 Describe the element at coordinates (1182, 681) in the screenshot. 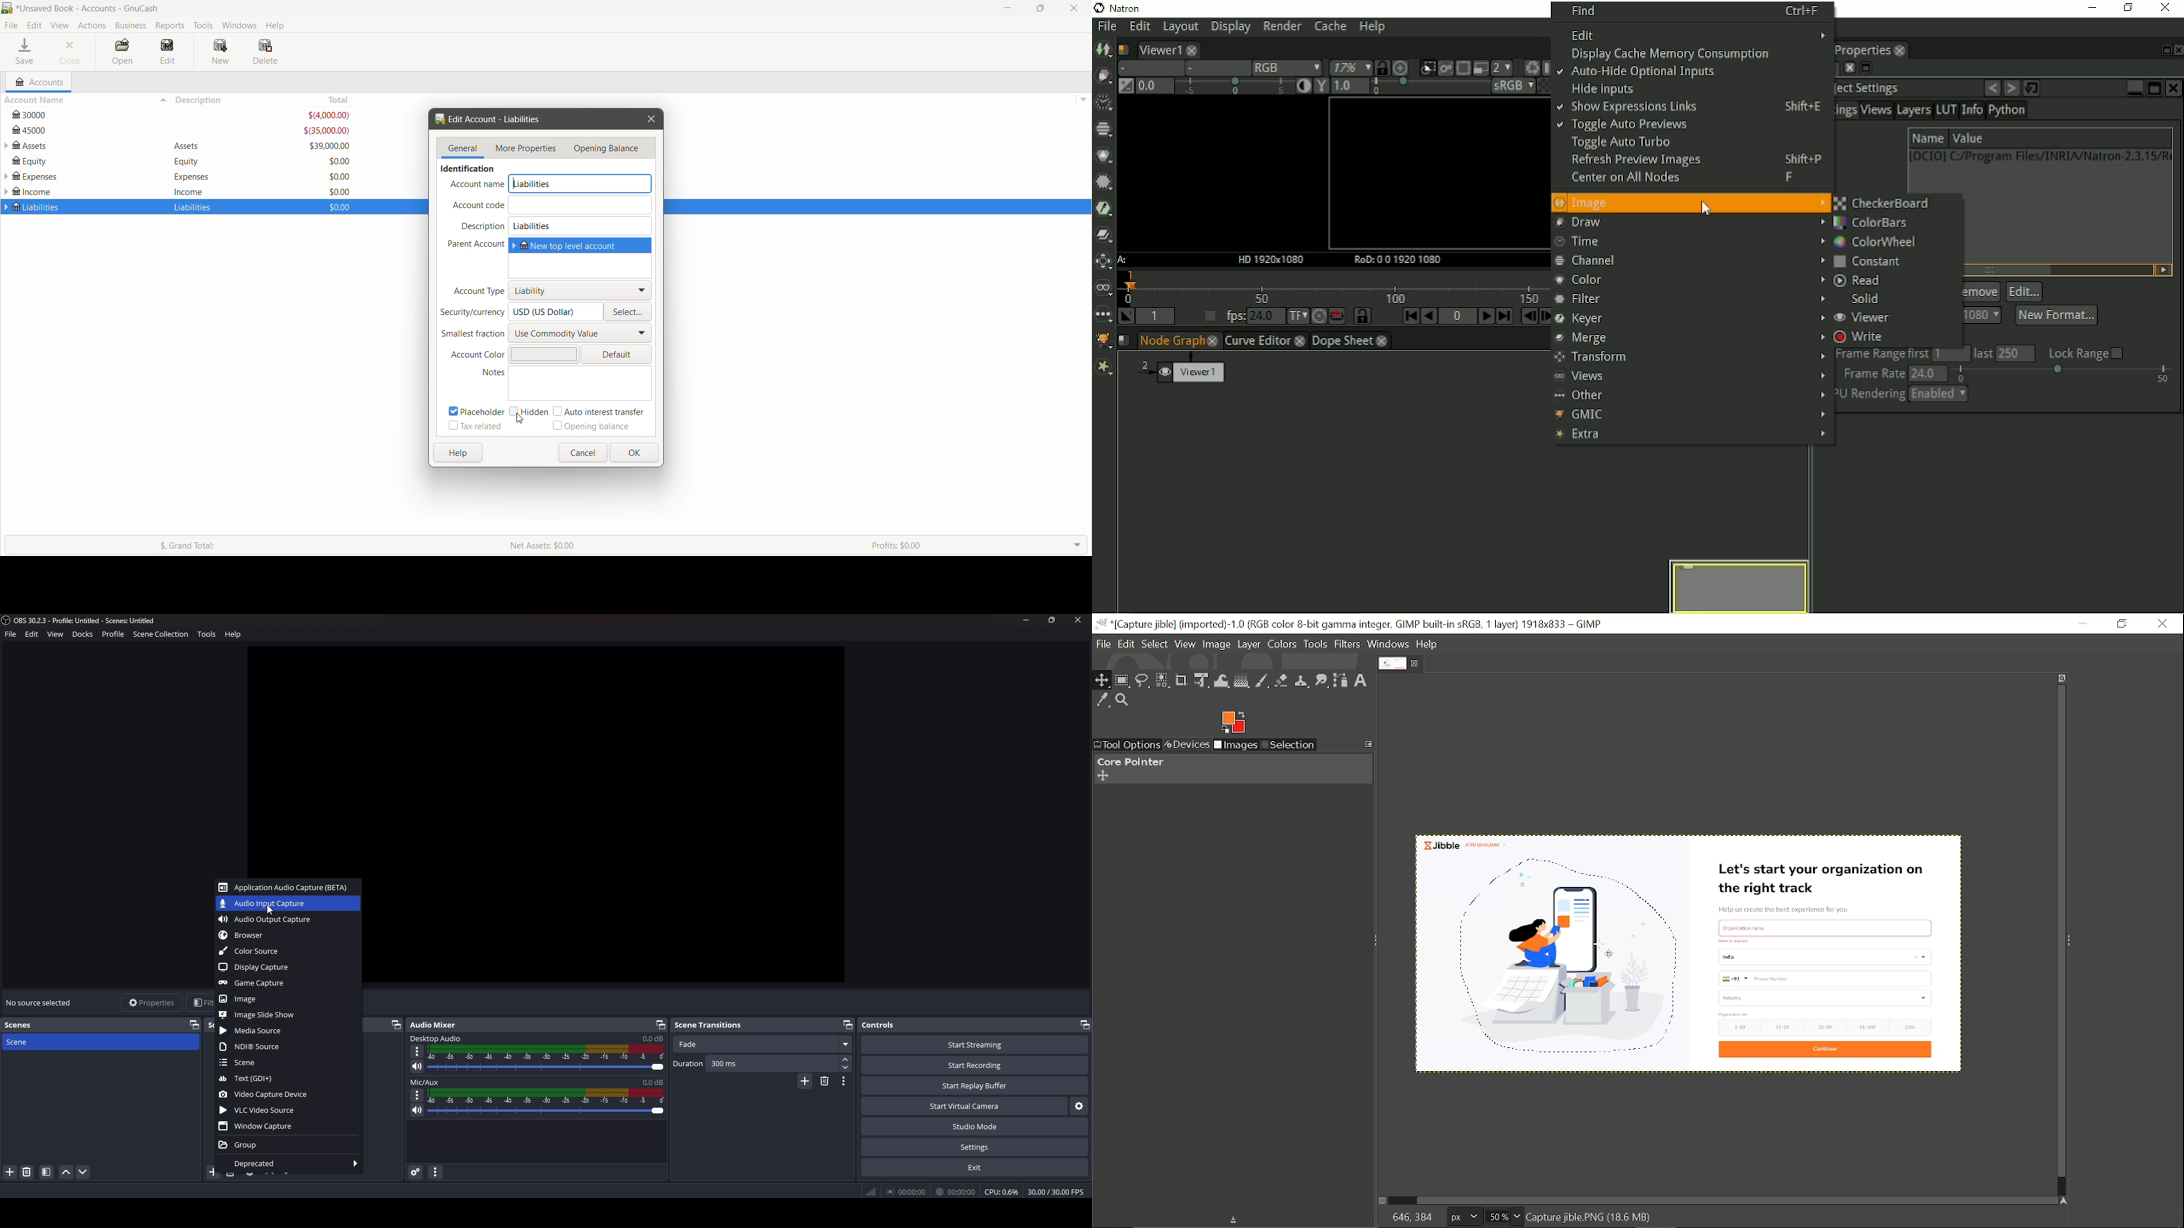

I see `Crop text tool` at that location.